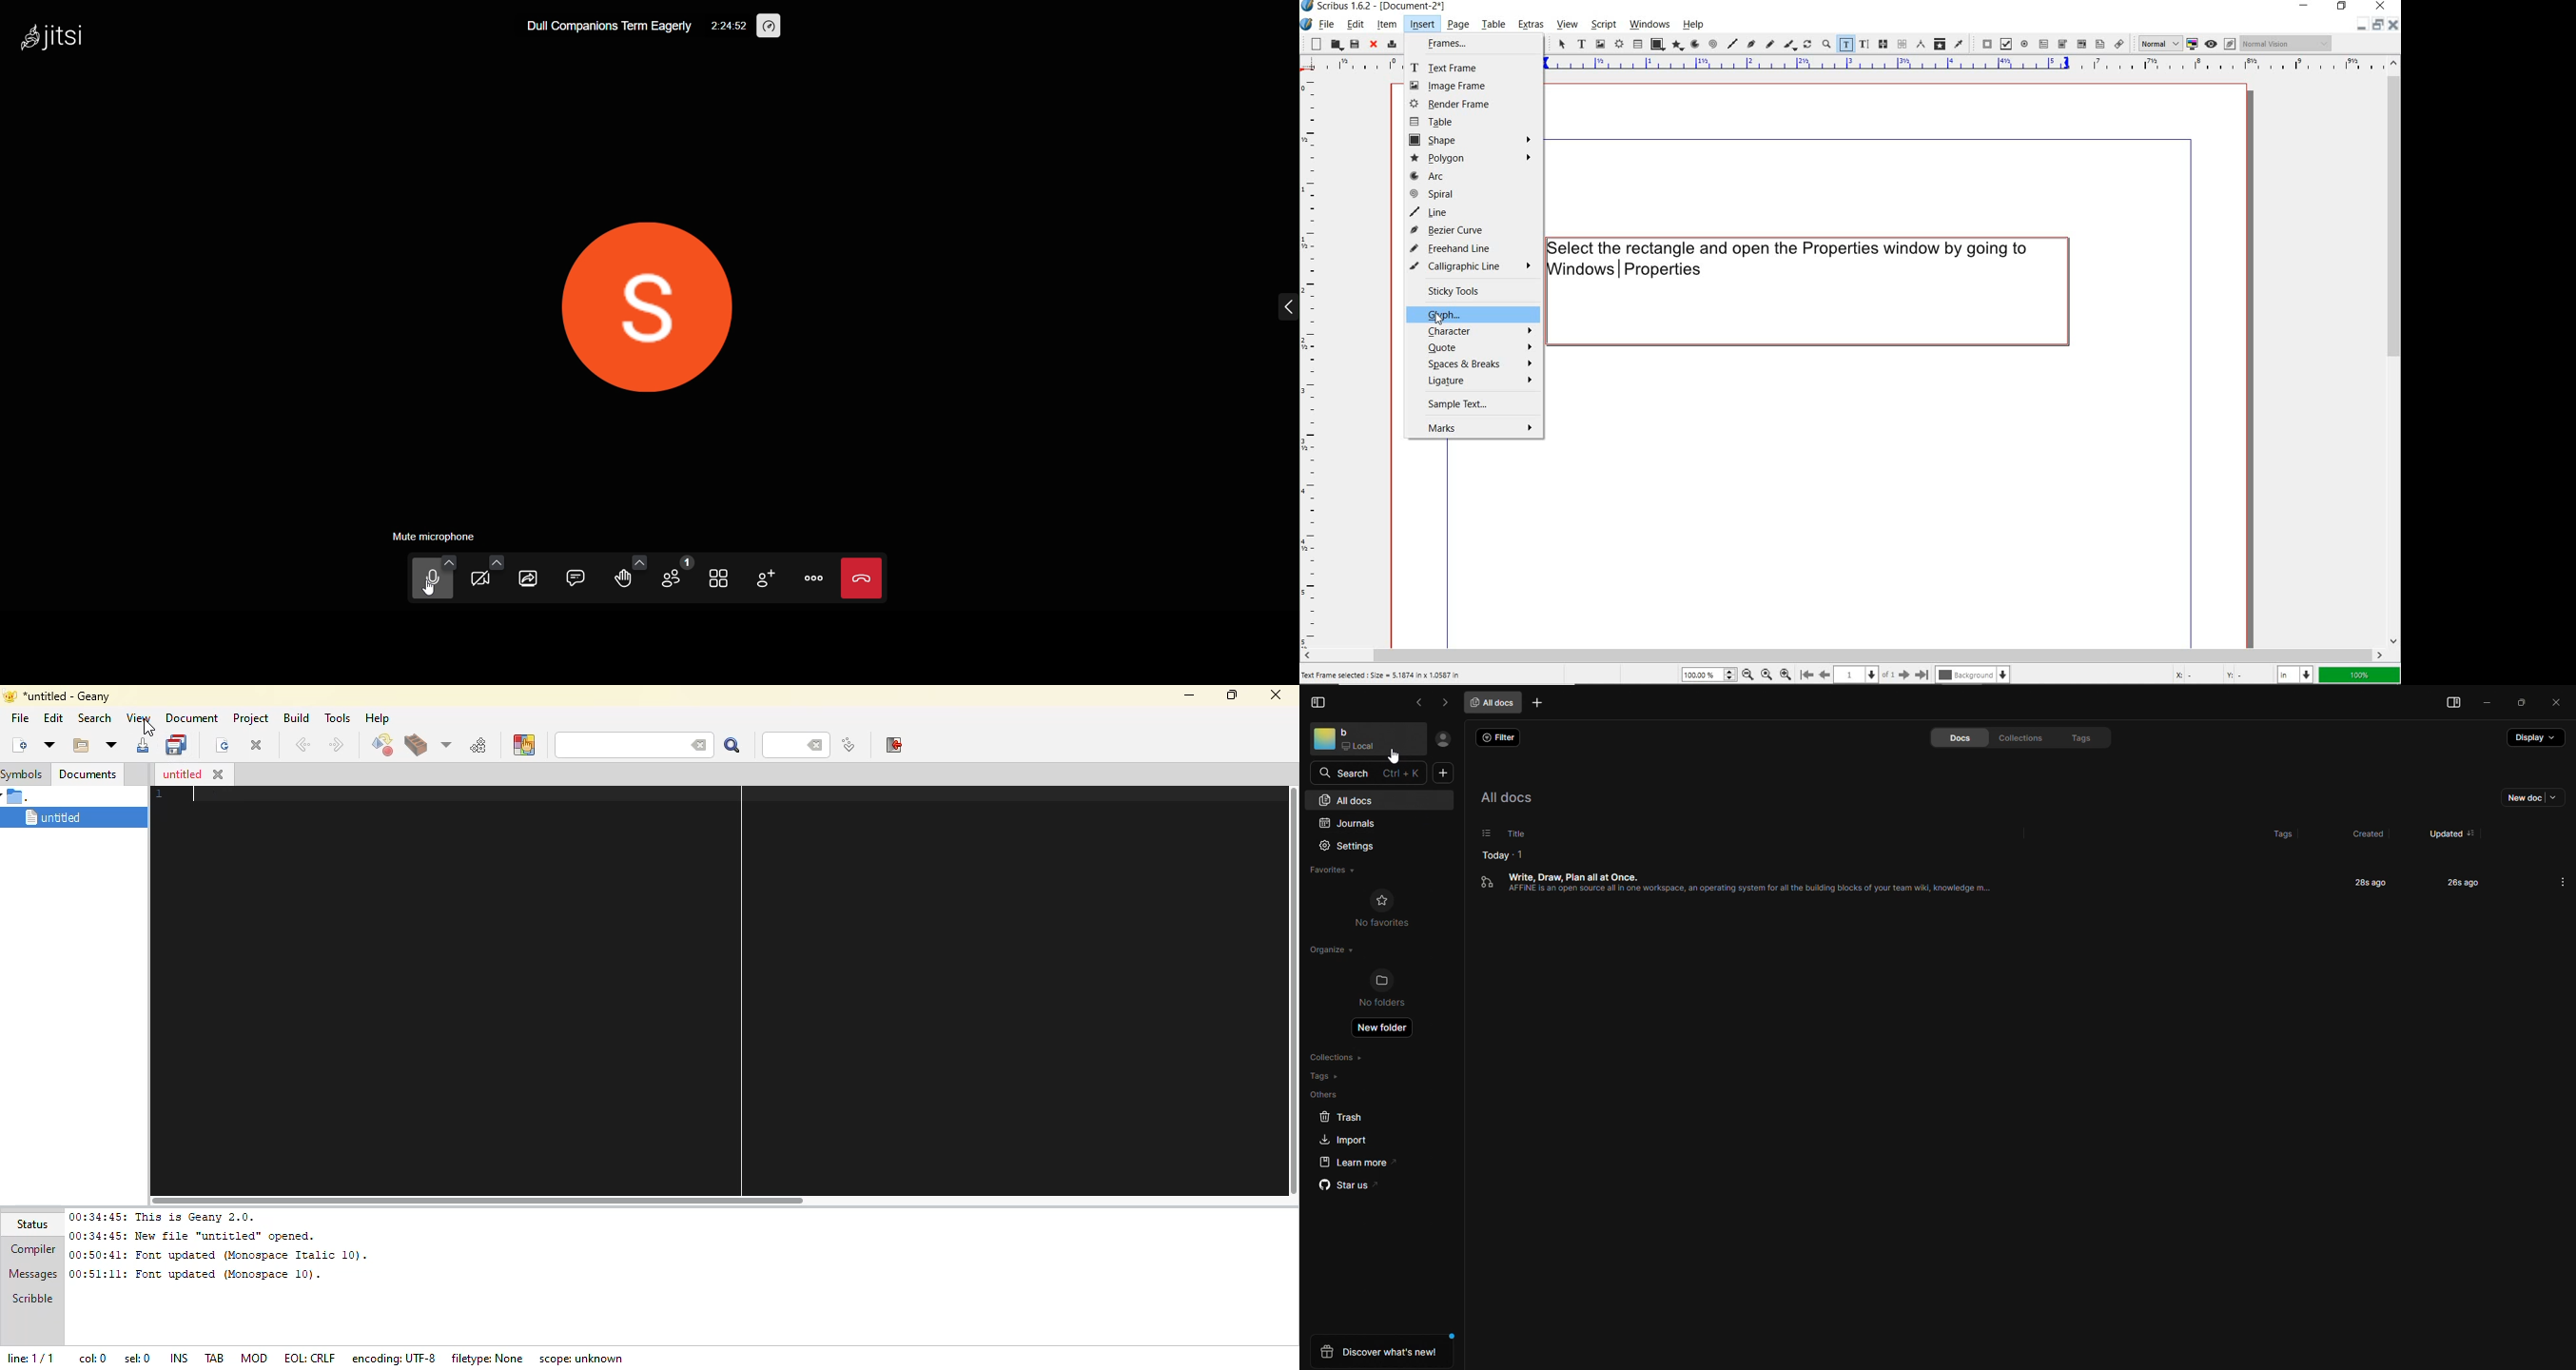  I want to click on Bezier curve, so click(1751, 45).